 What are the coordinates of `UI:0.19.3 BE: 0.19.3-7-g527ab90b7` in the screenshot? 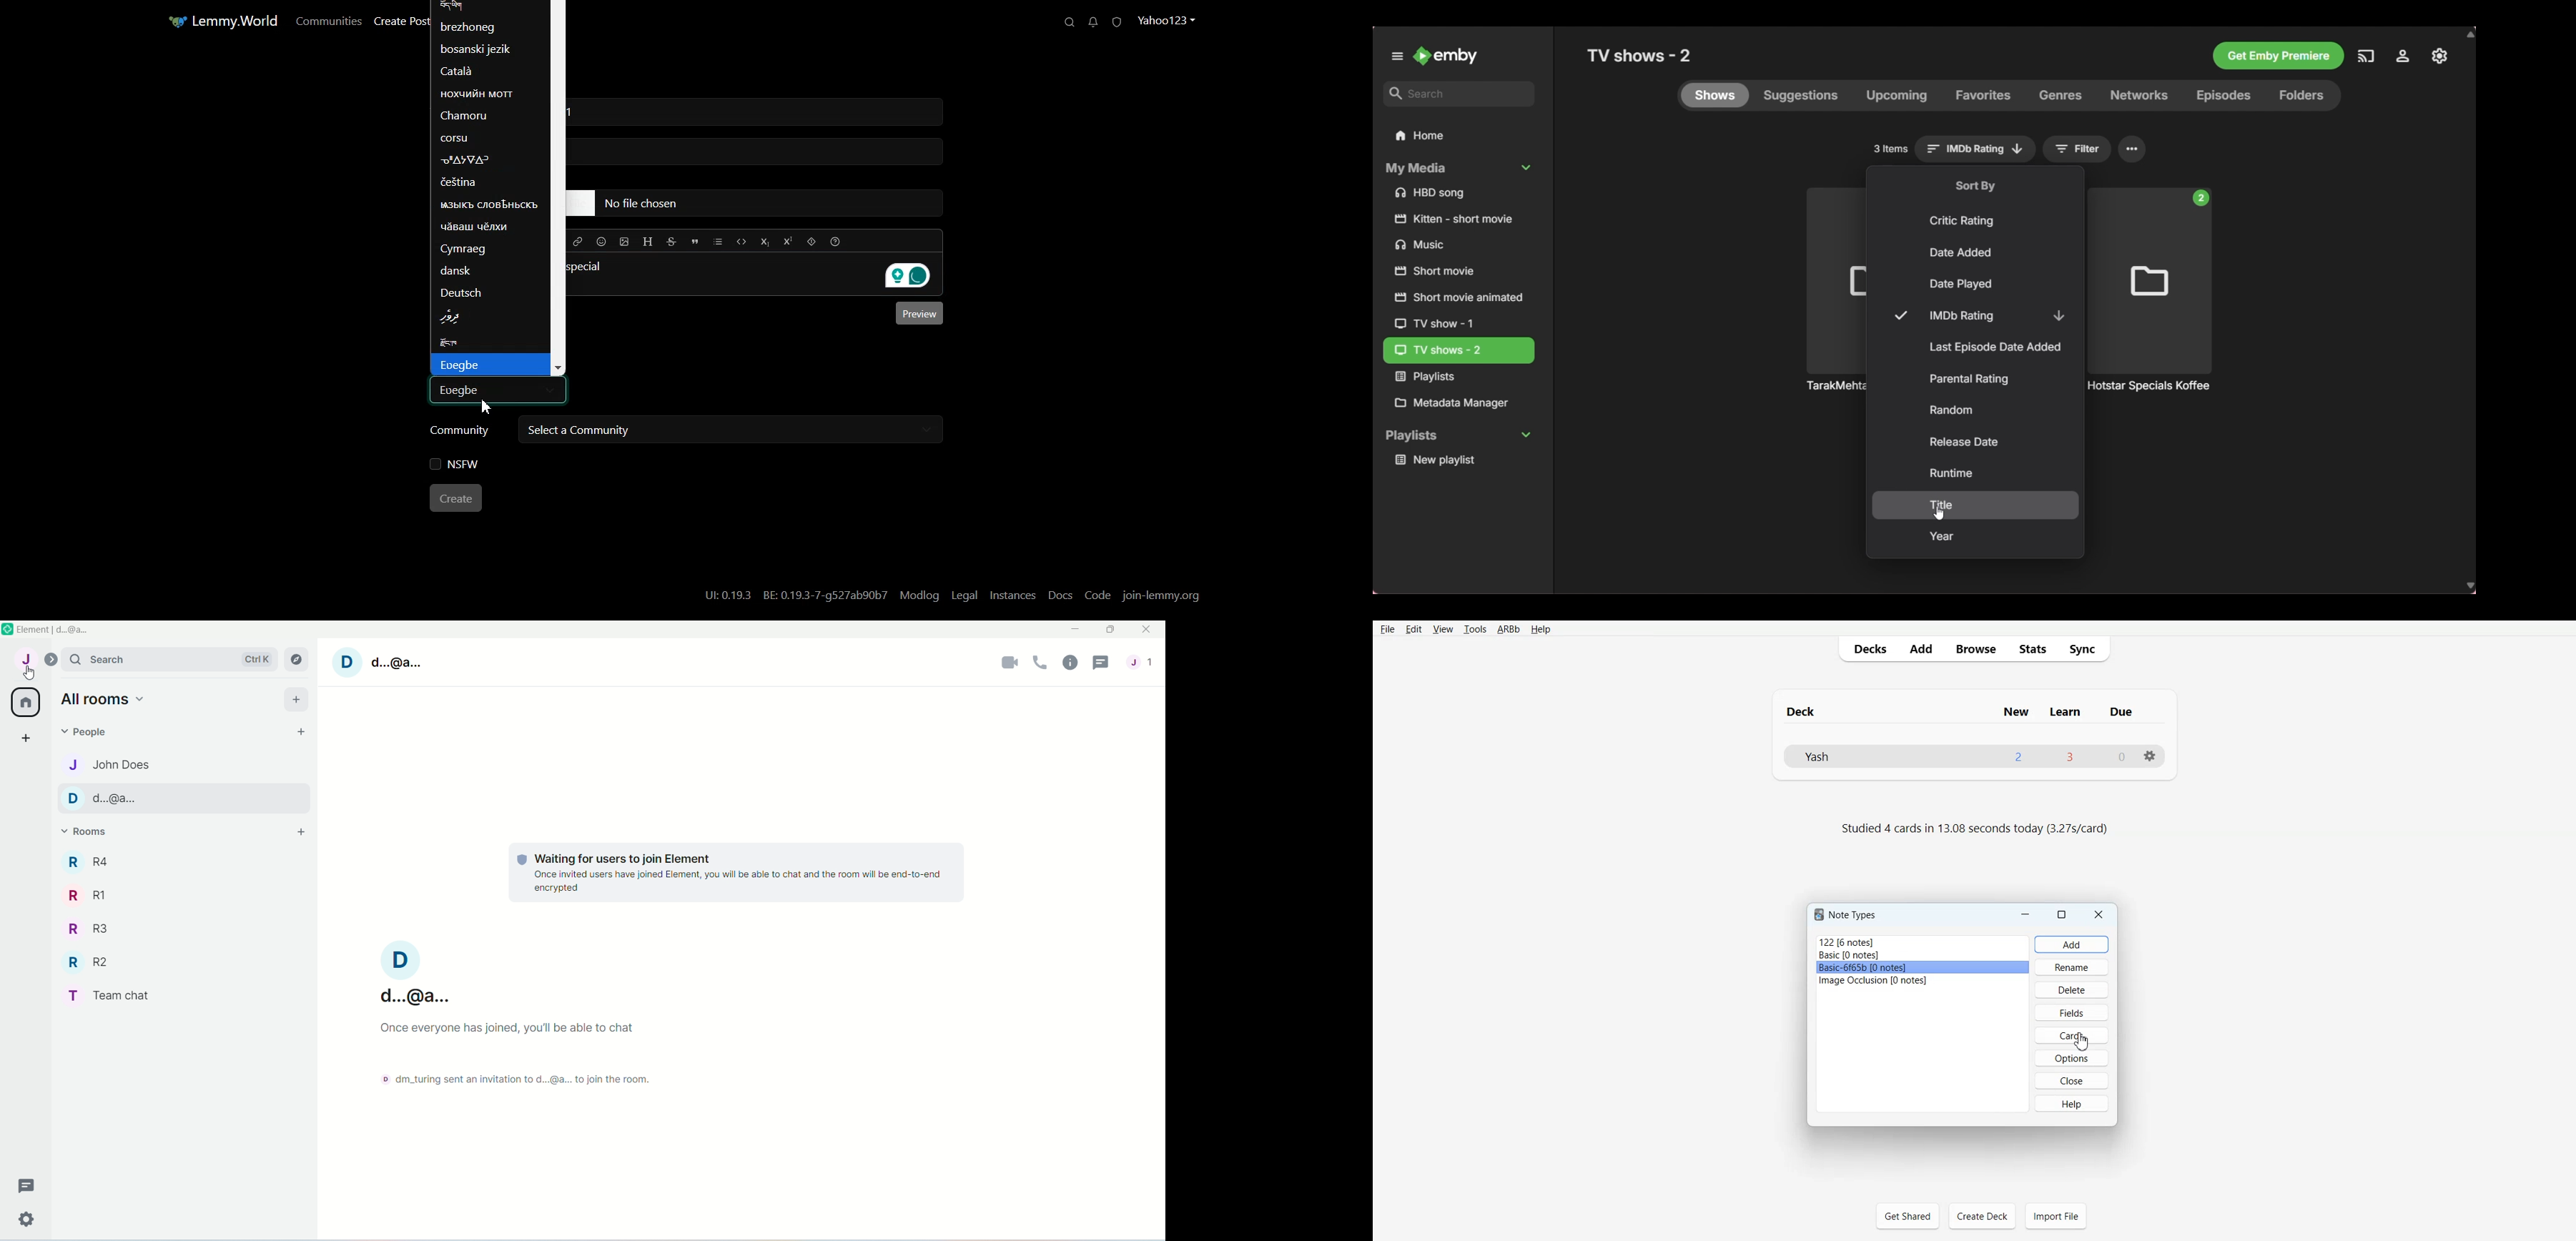 It's located at (794, 595).